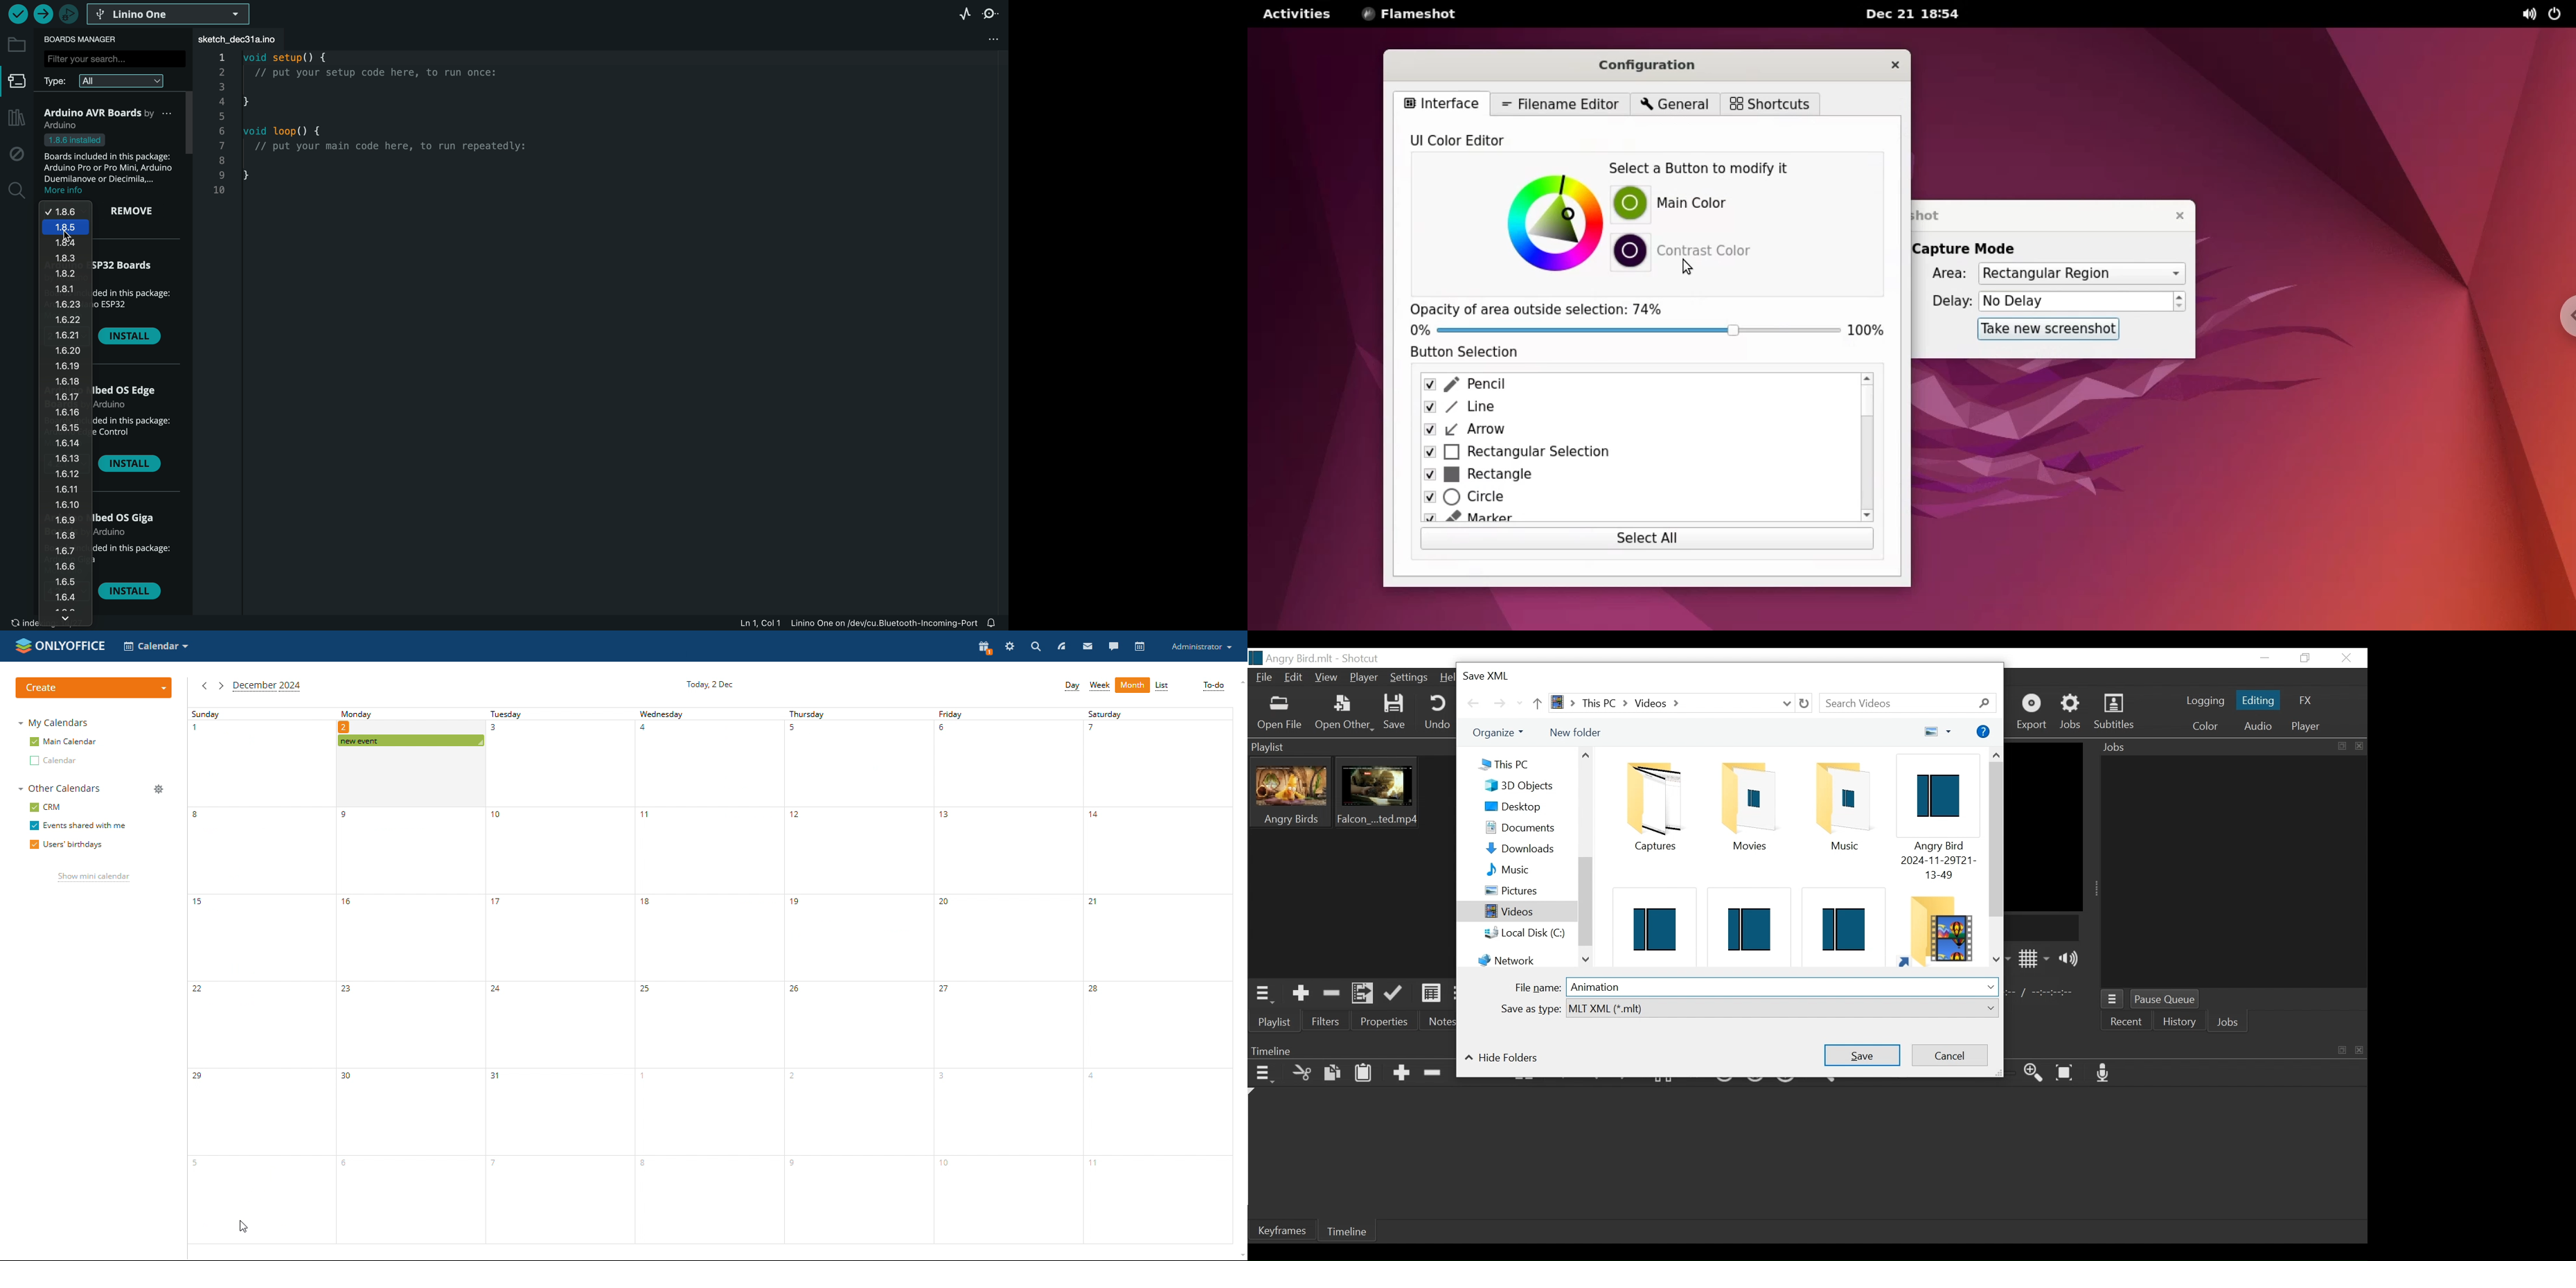  What do you see at coordinates (1745, 924) in the screenshot?
I see `Shotcut File` at bounding box center [1745, 924].